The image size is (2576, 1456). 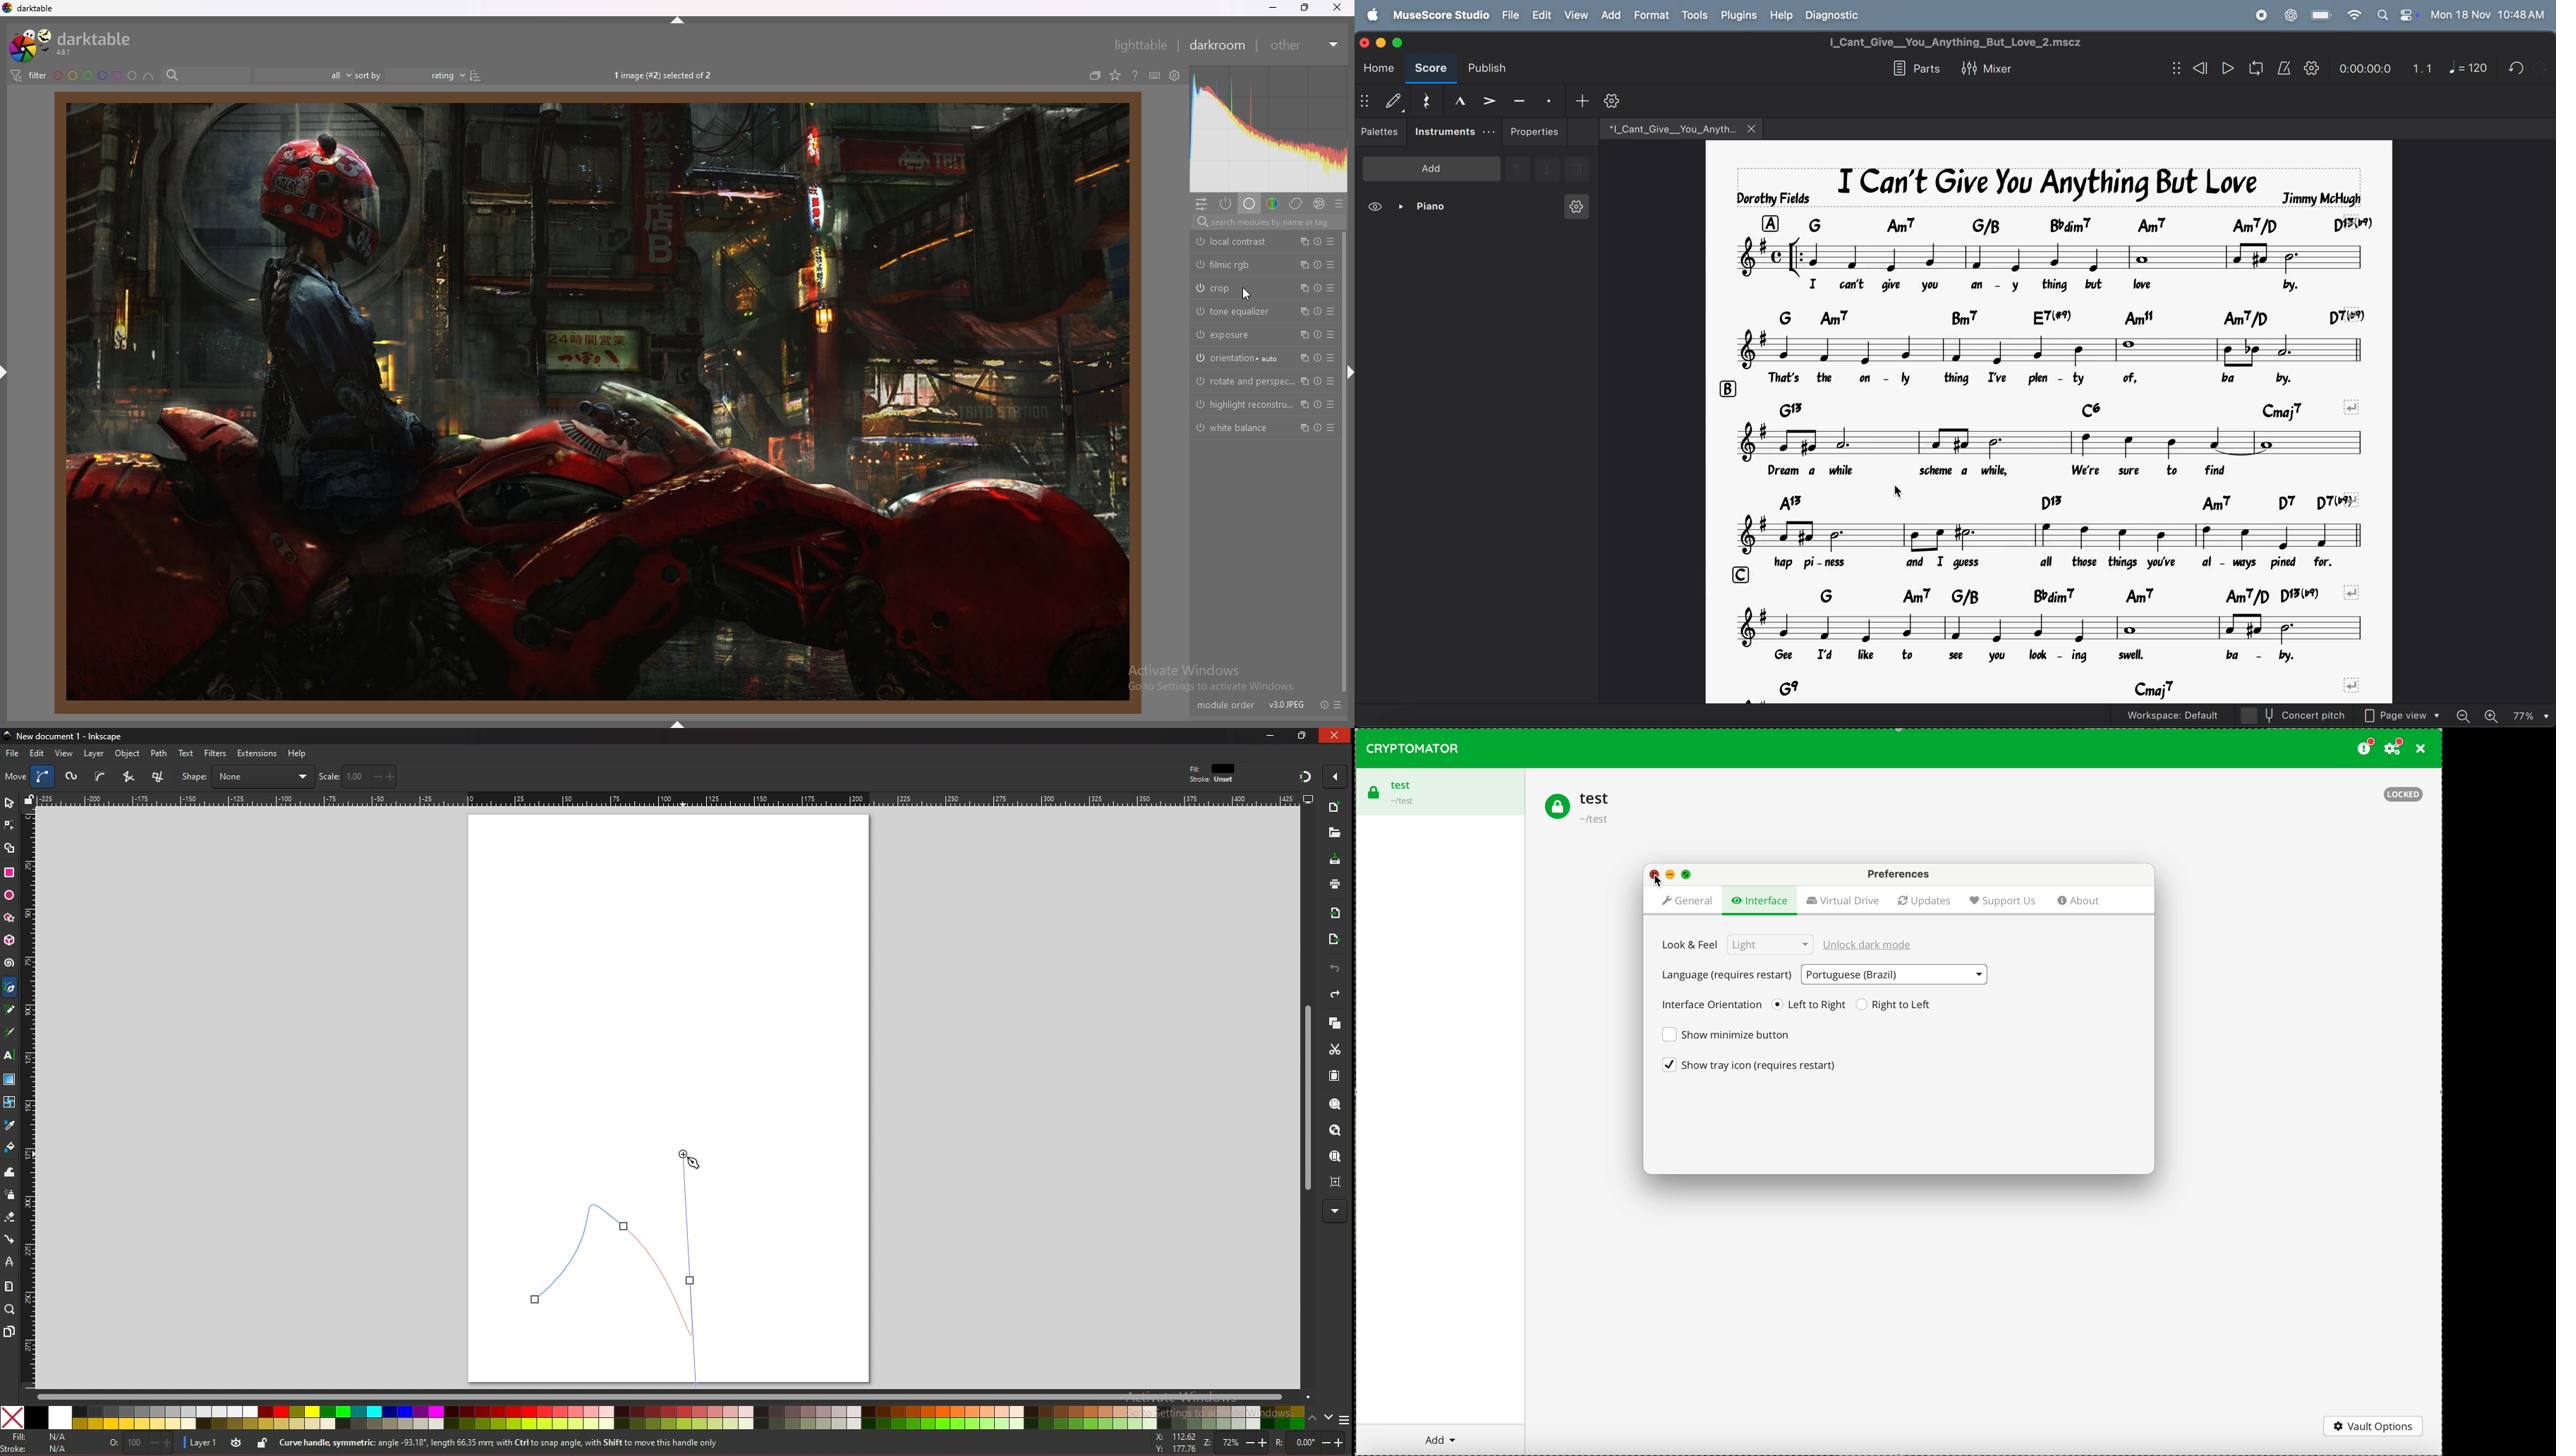 What do you see at coordinates (2488, 14) in the screenshot?
I see `date and time` at bounding box center [2488, 14].